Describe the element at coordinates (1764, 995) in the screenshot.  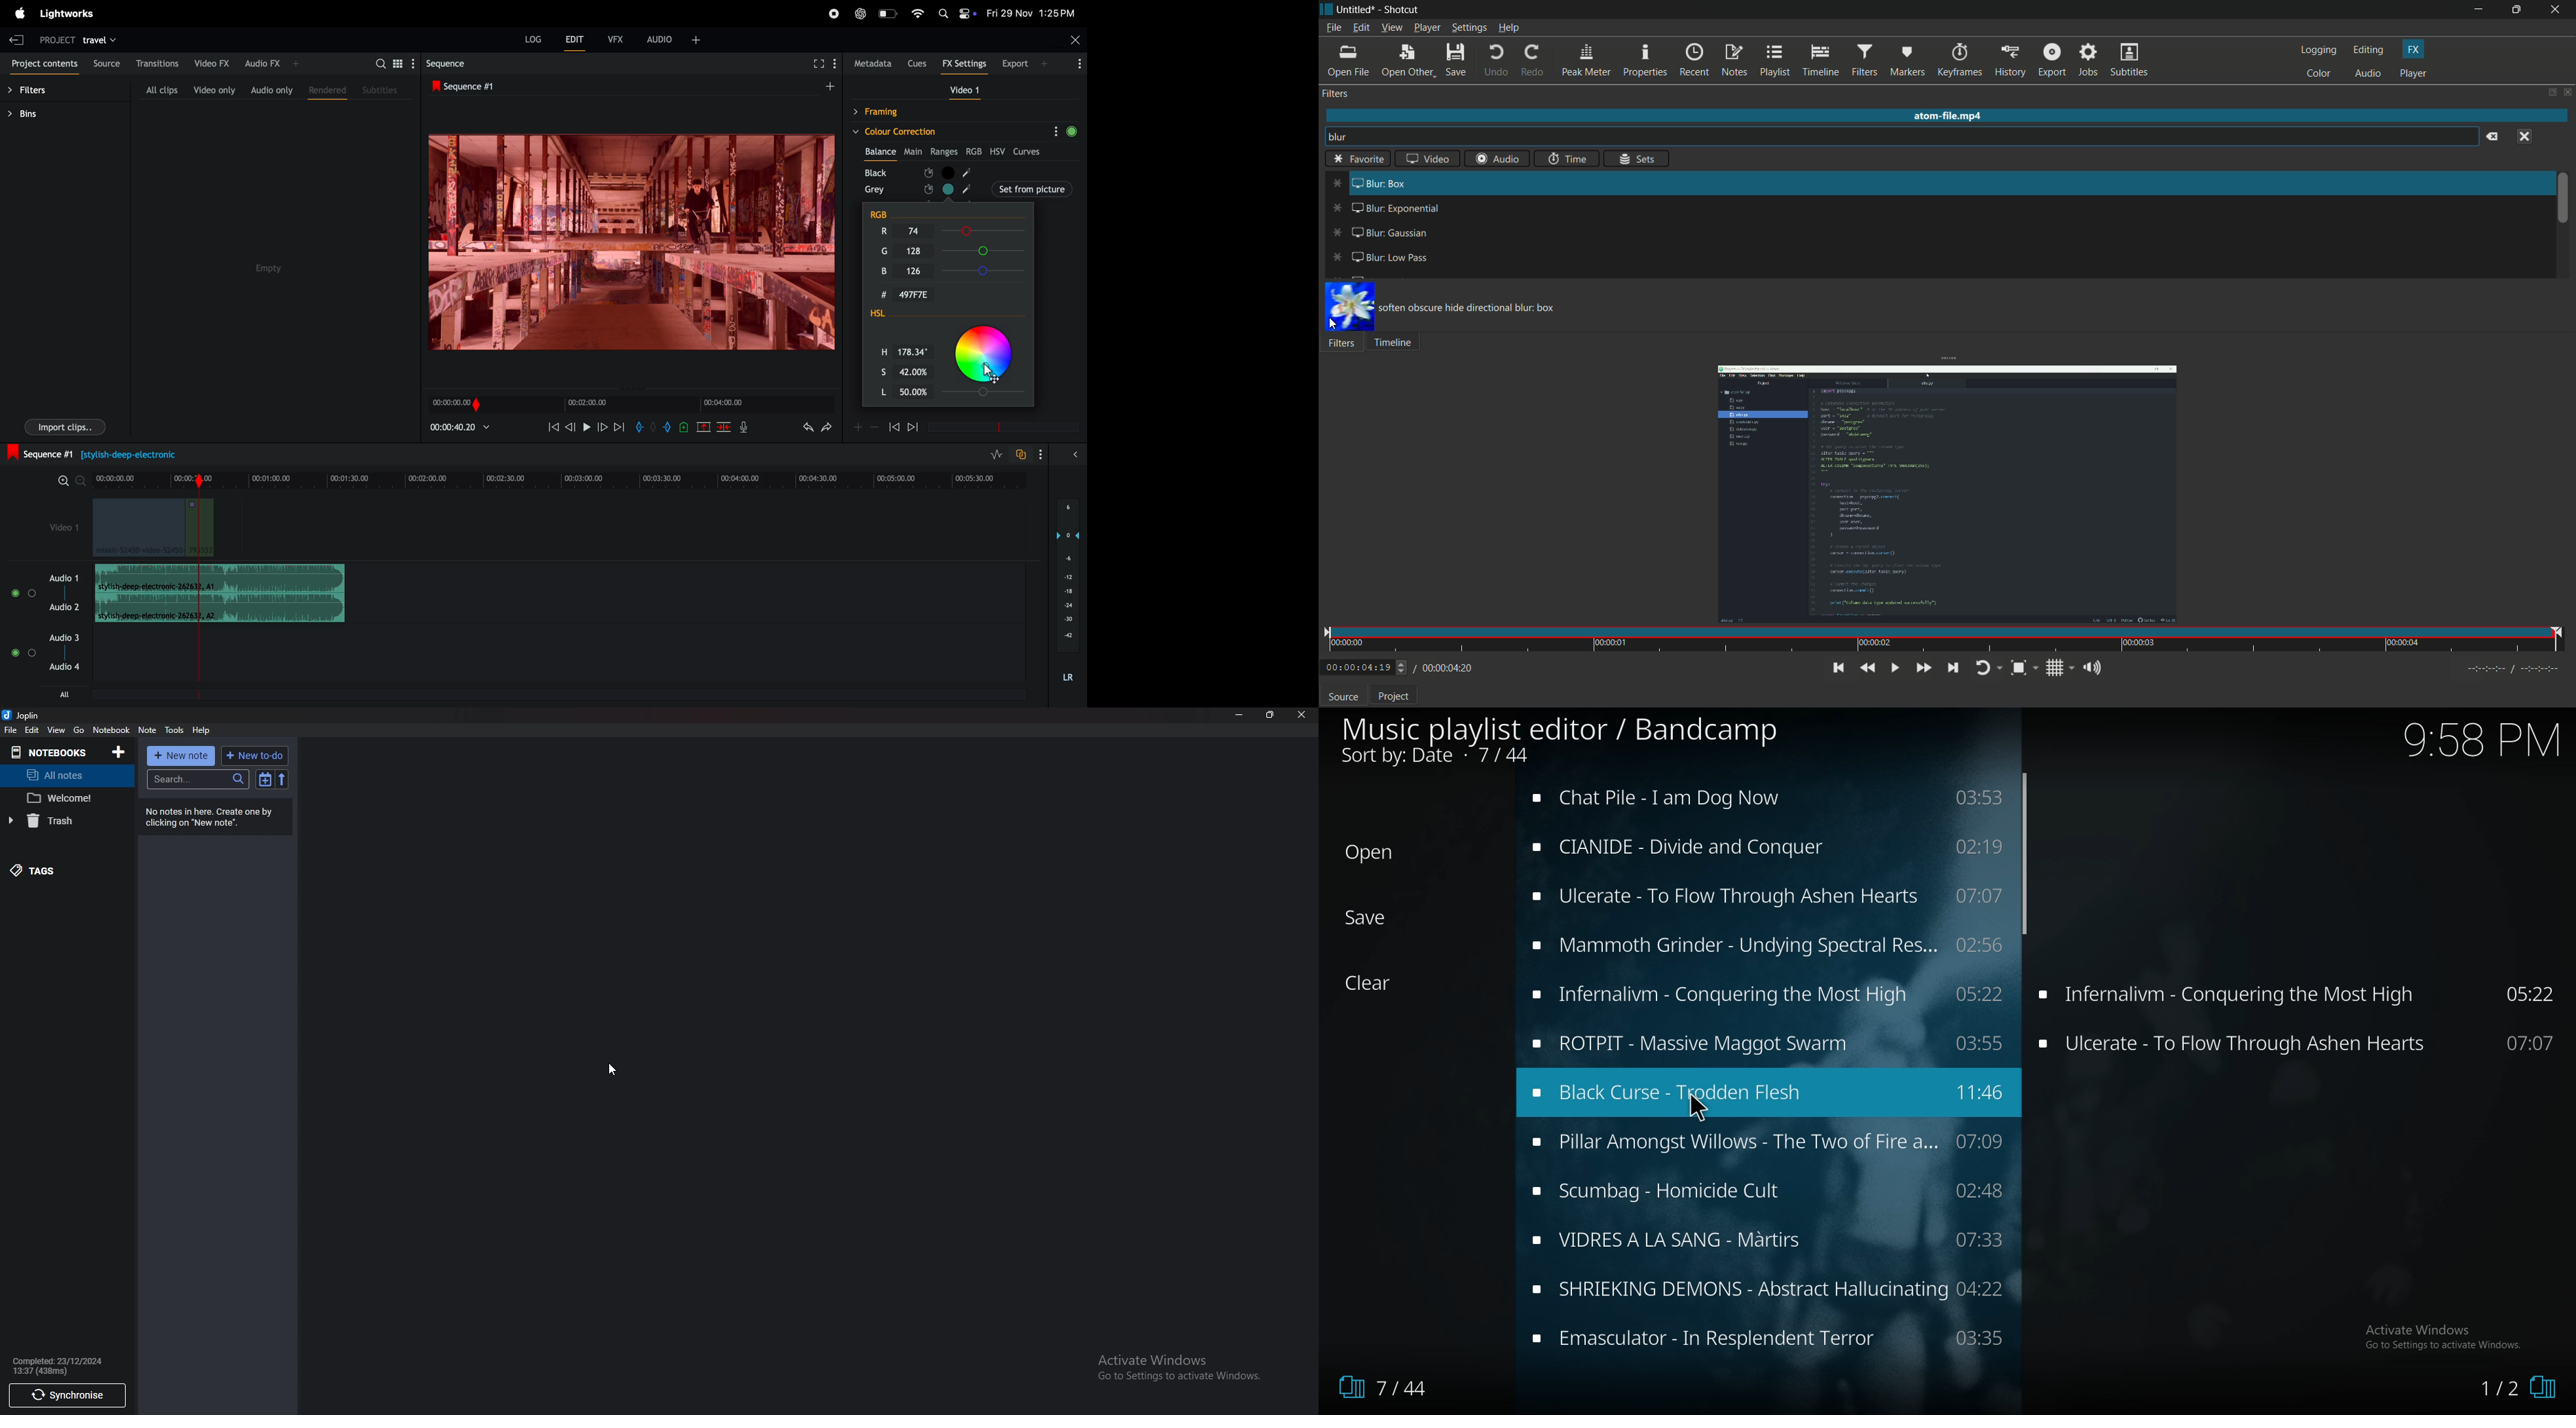
I see `music` at that location.